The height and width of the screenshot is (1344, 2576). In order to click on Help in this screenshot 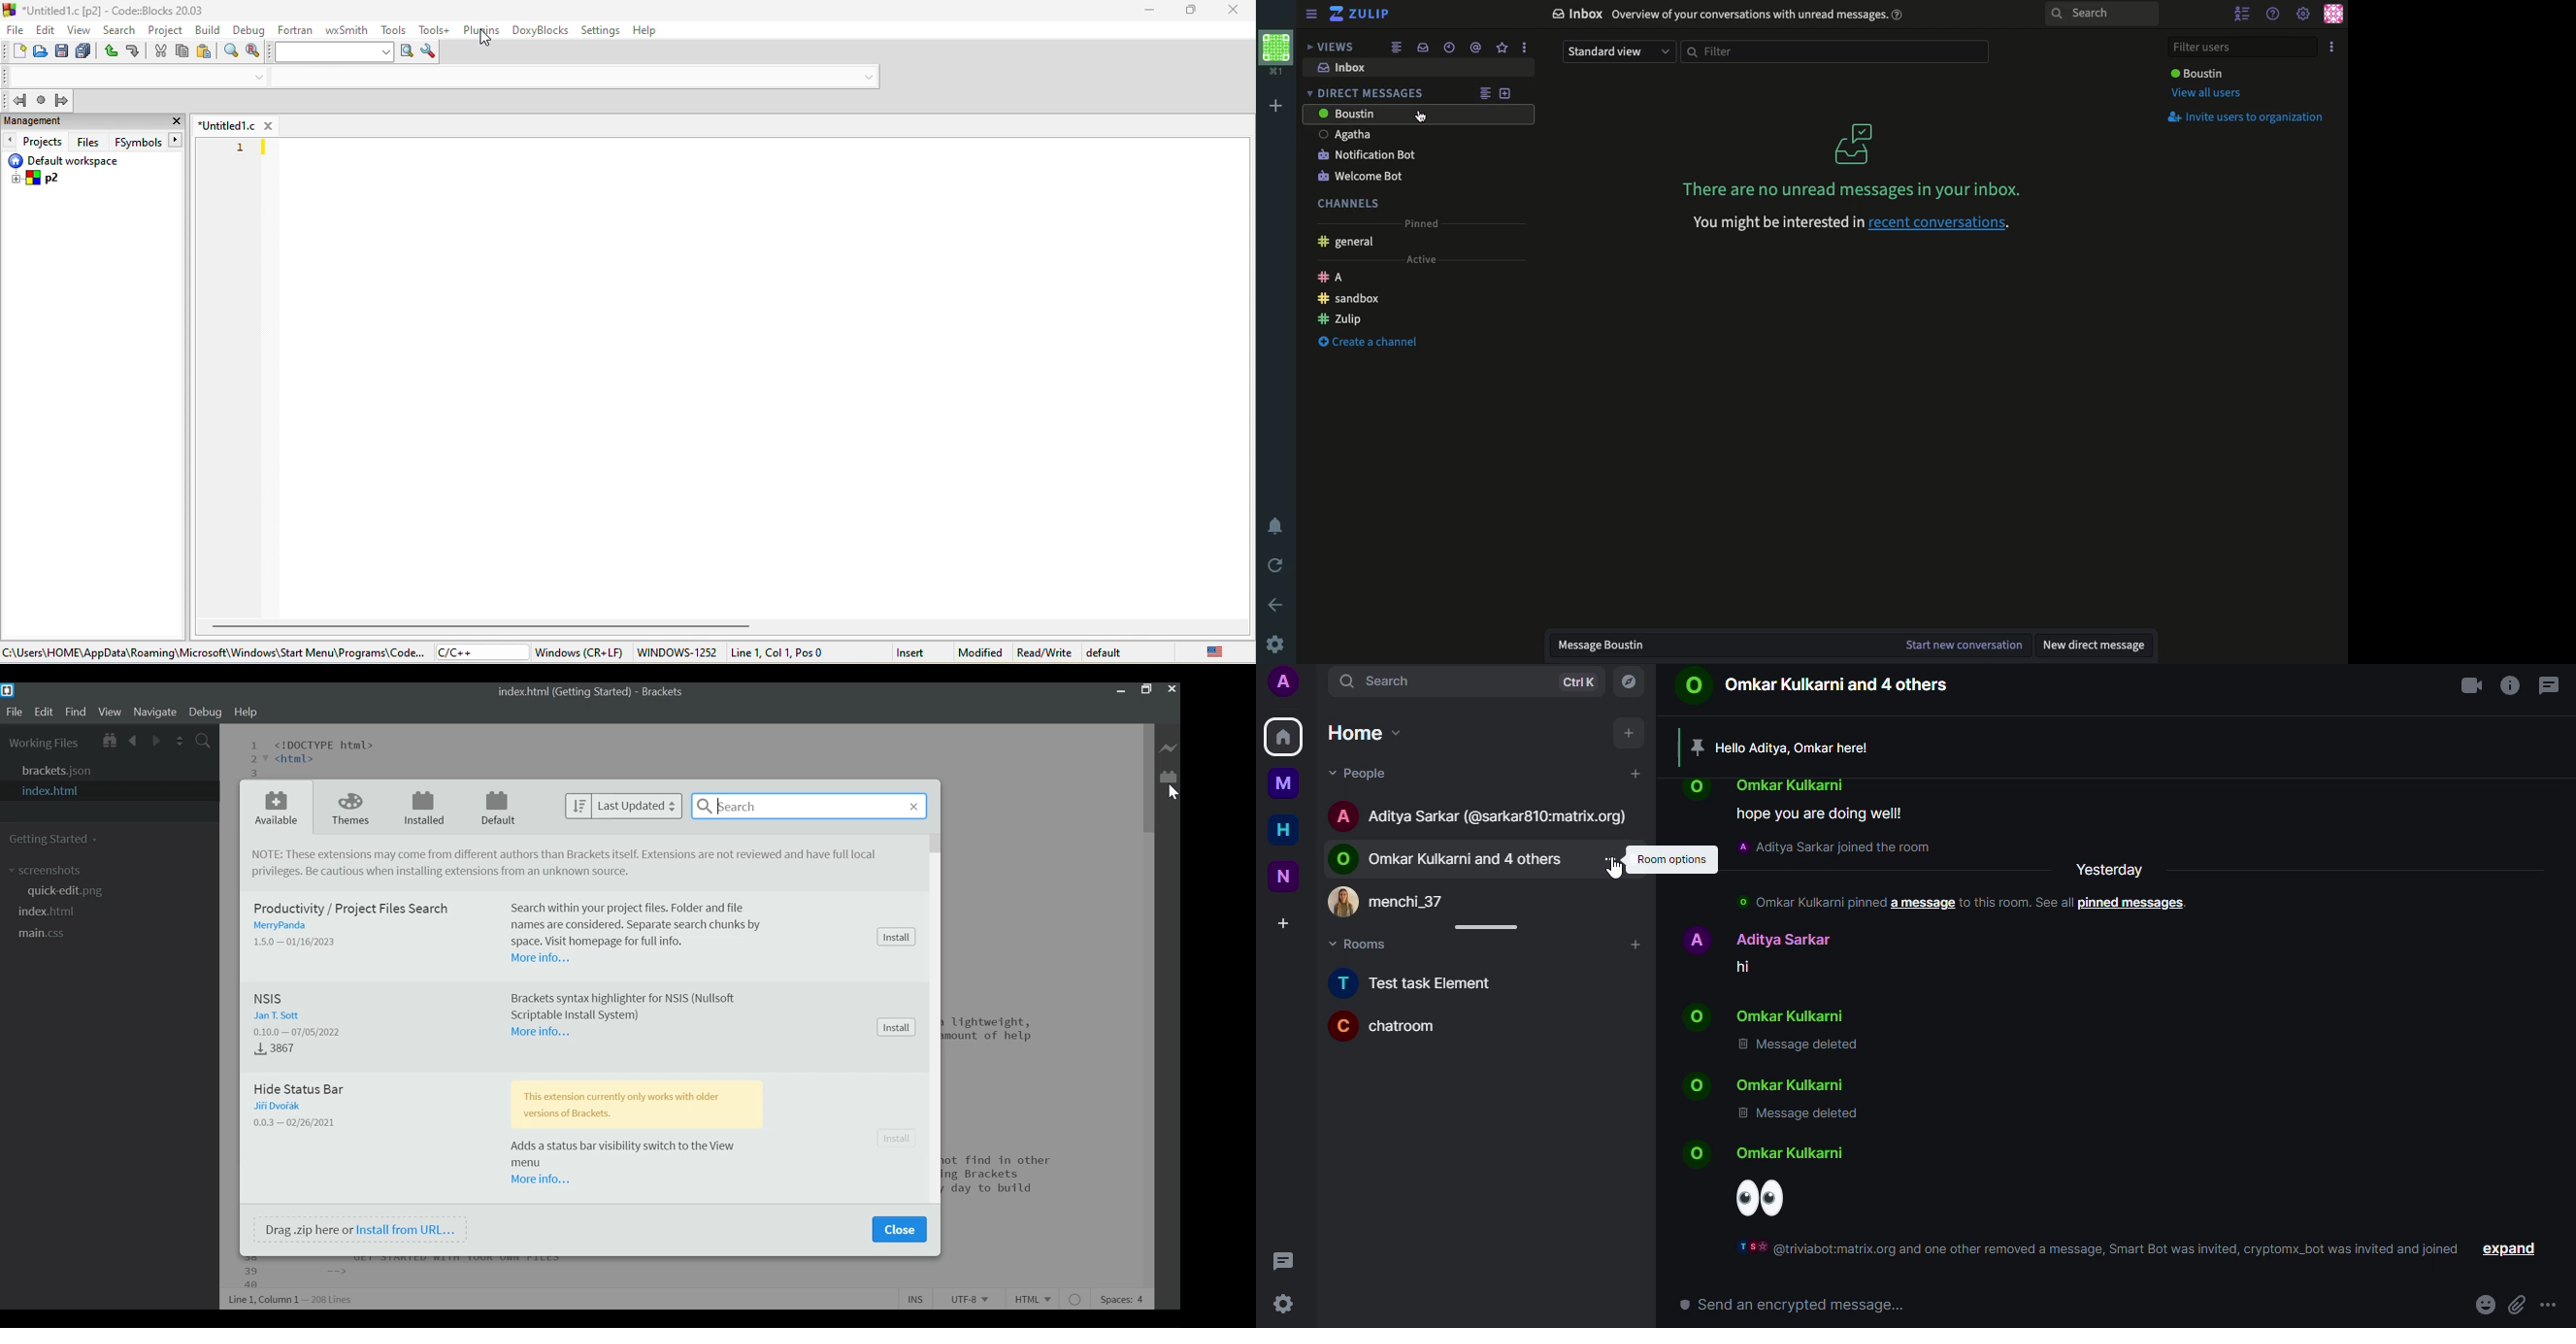, I will do `click(246, 713)`.